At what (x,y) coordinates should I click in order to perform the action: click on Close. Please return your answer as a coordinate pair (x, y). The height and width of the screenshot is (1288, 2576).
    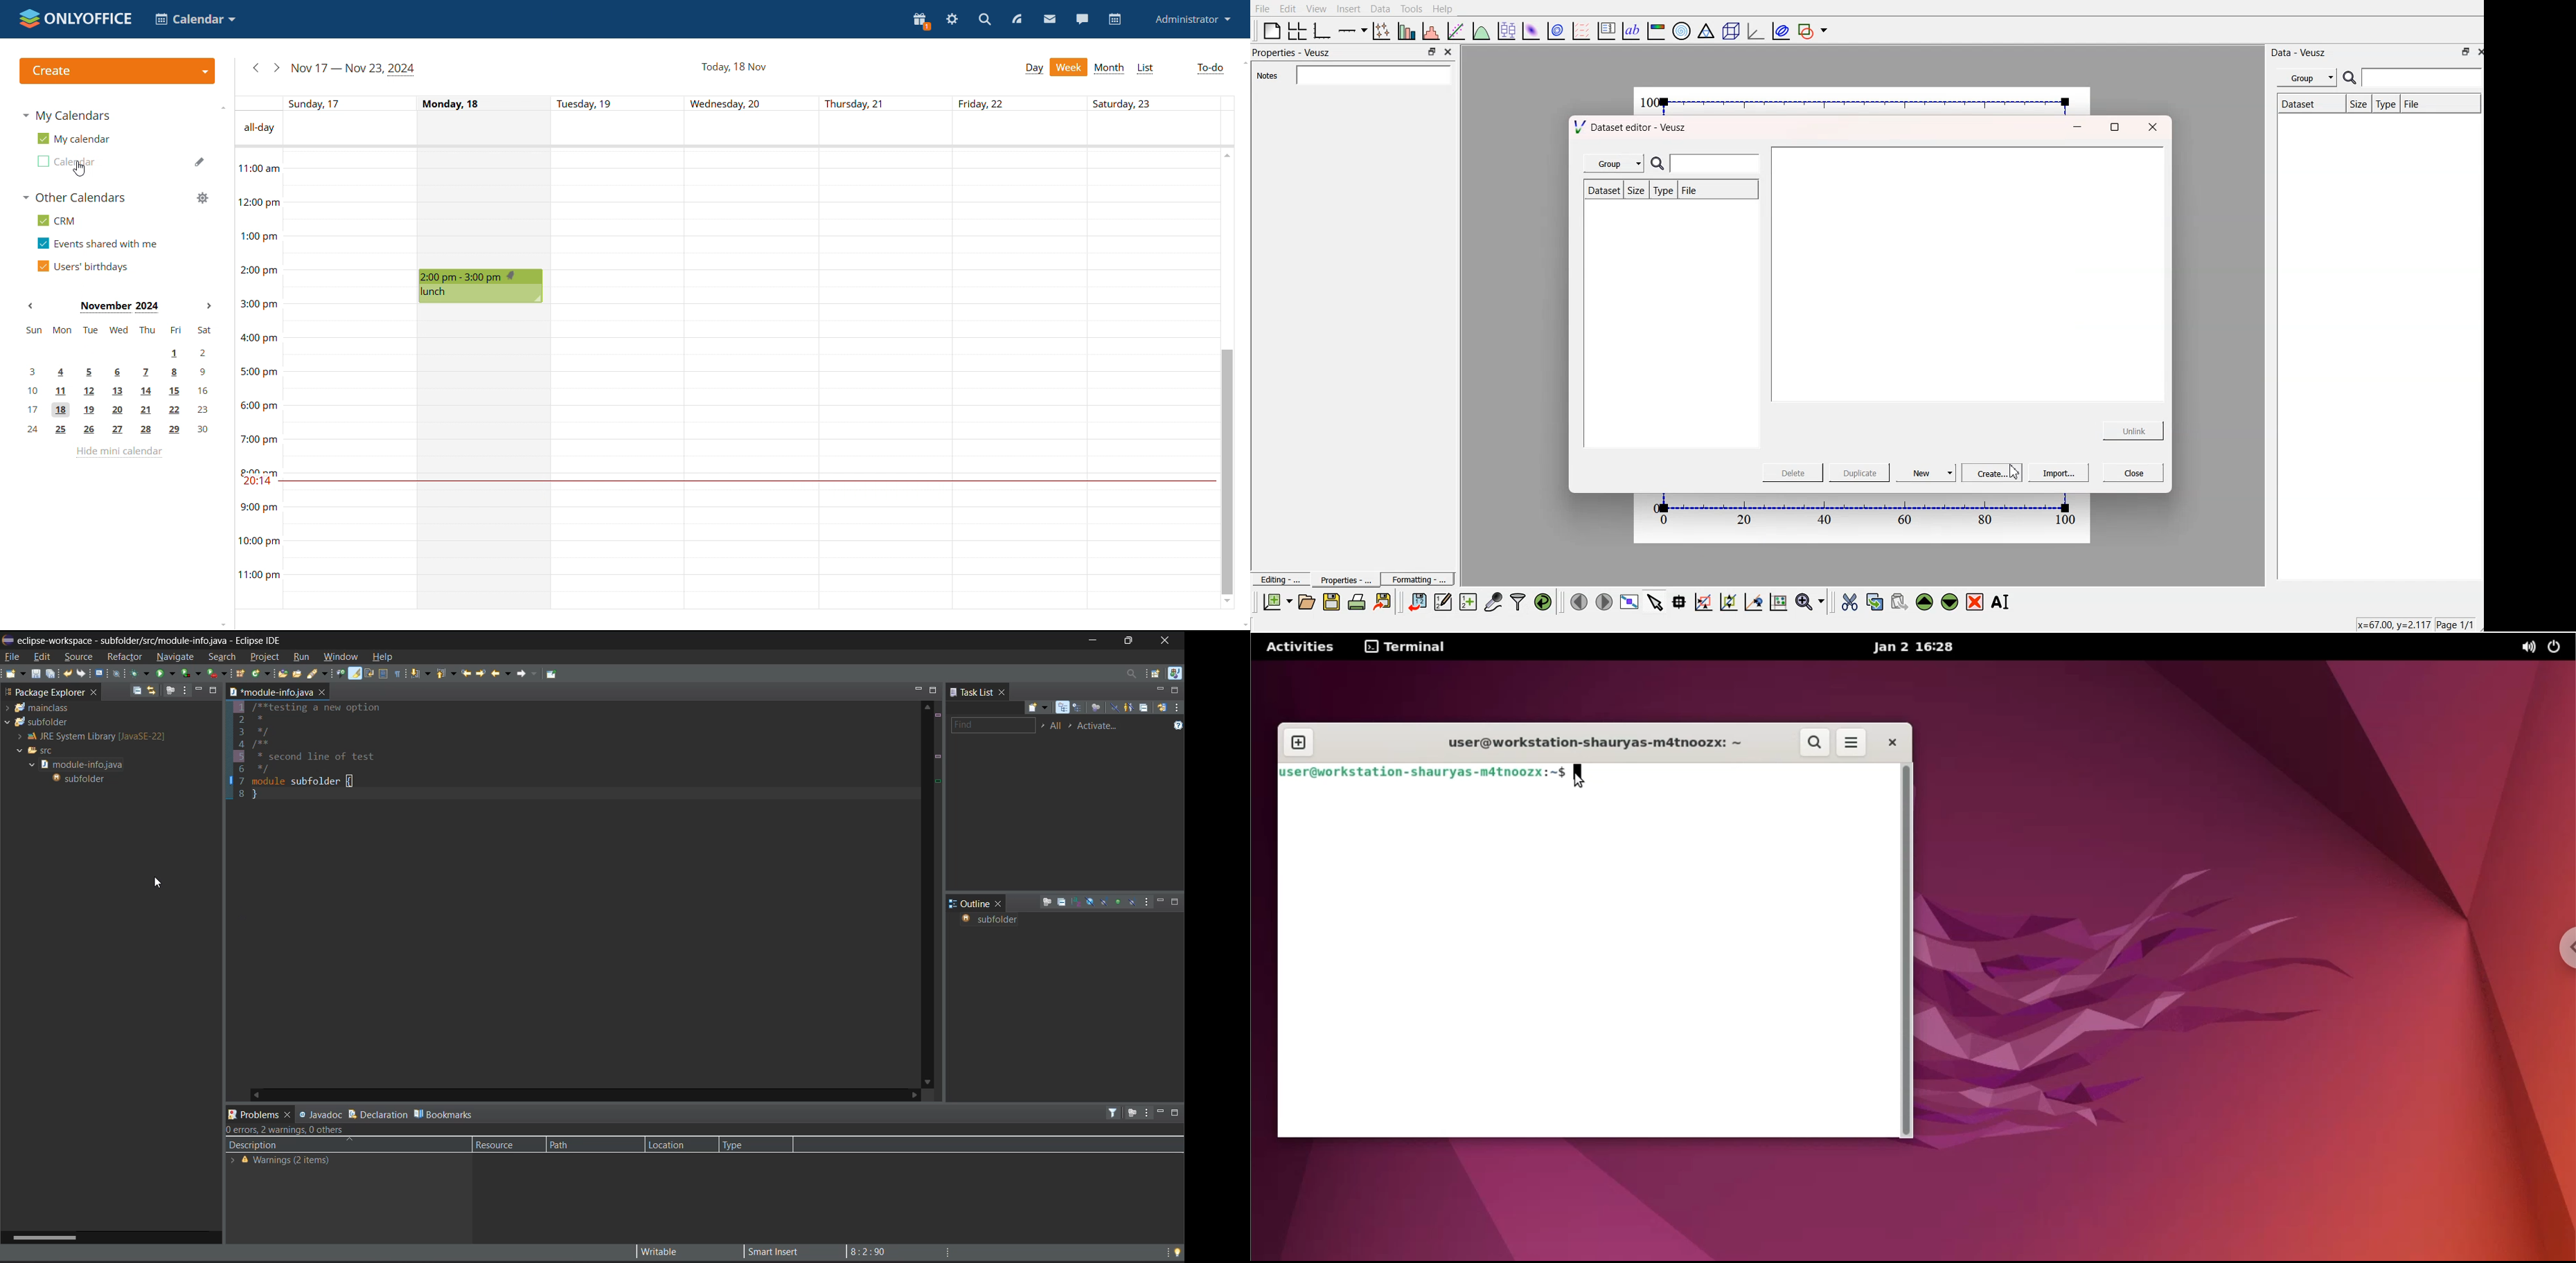
    Looking at the image, I should click on (2135, 471).